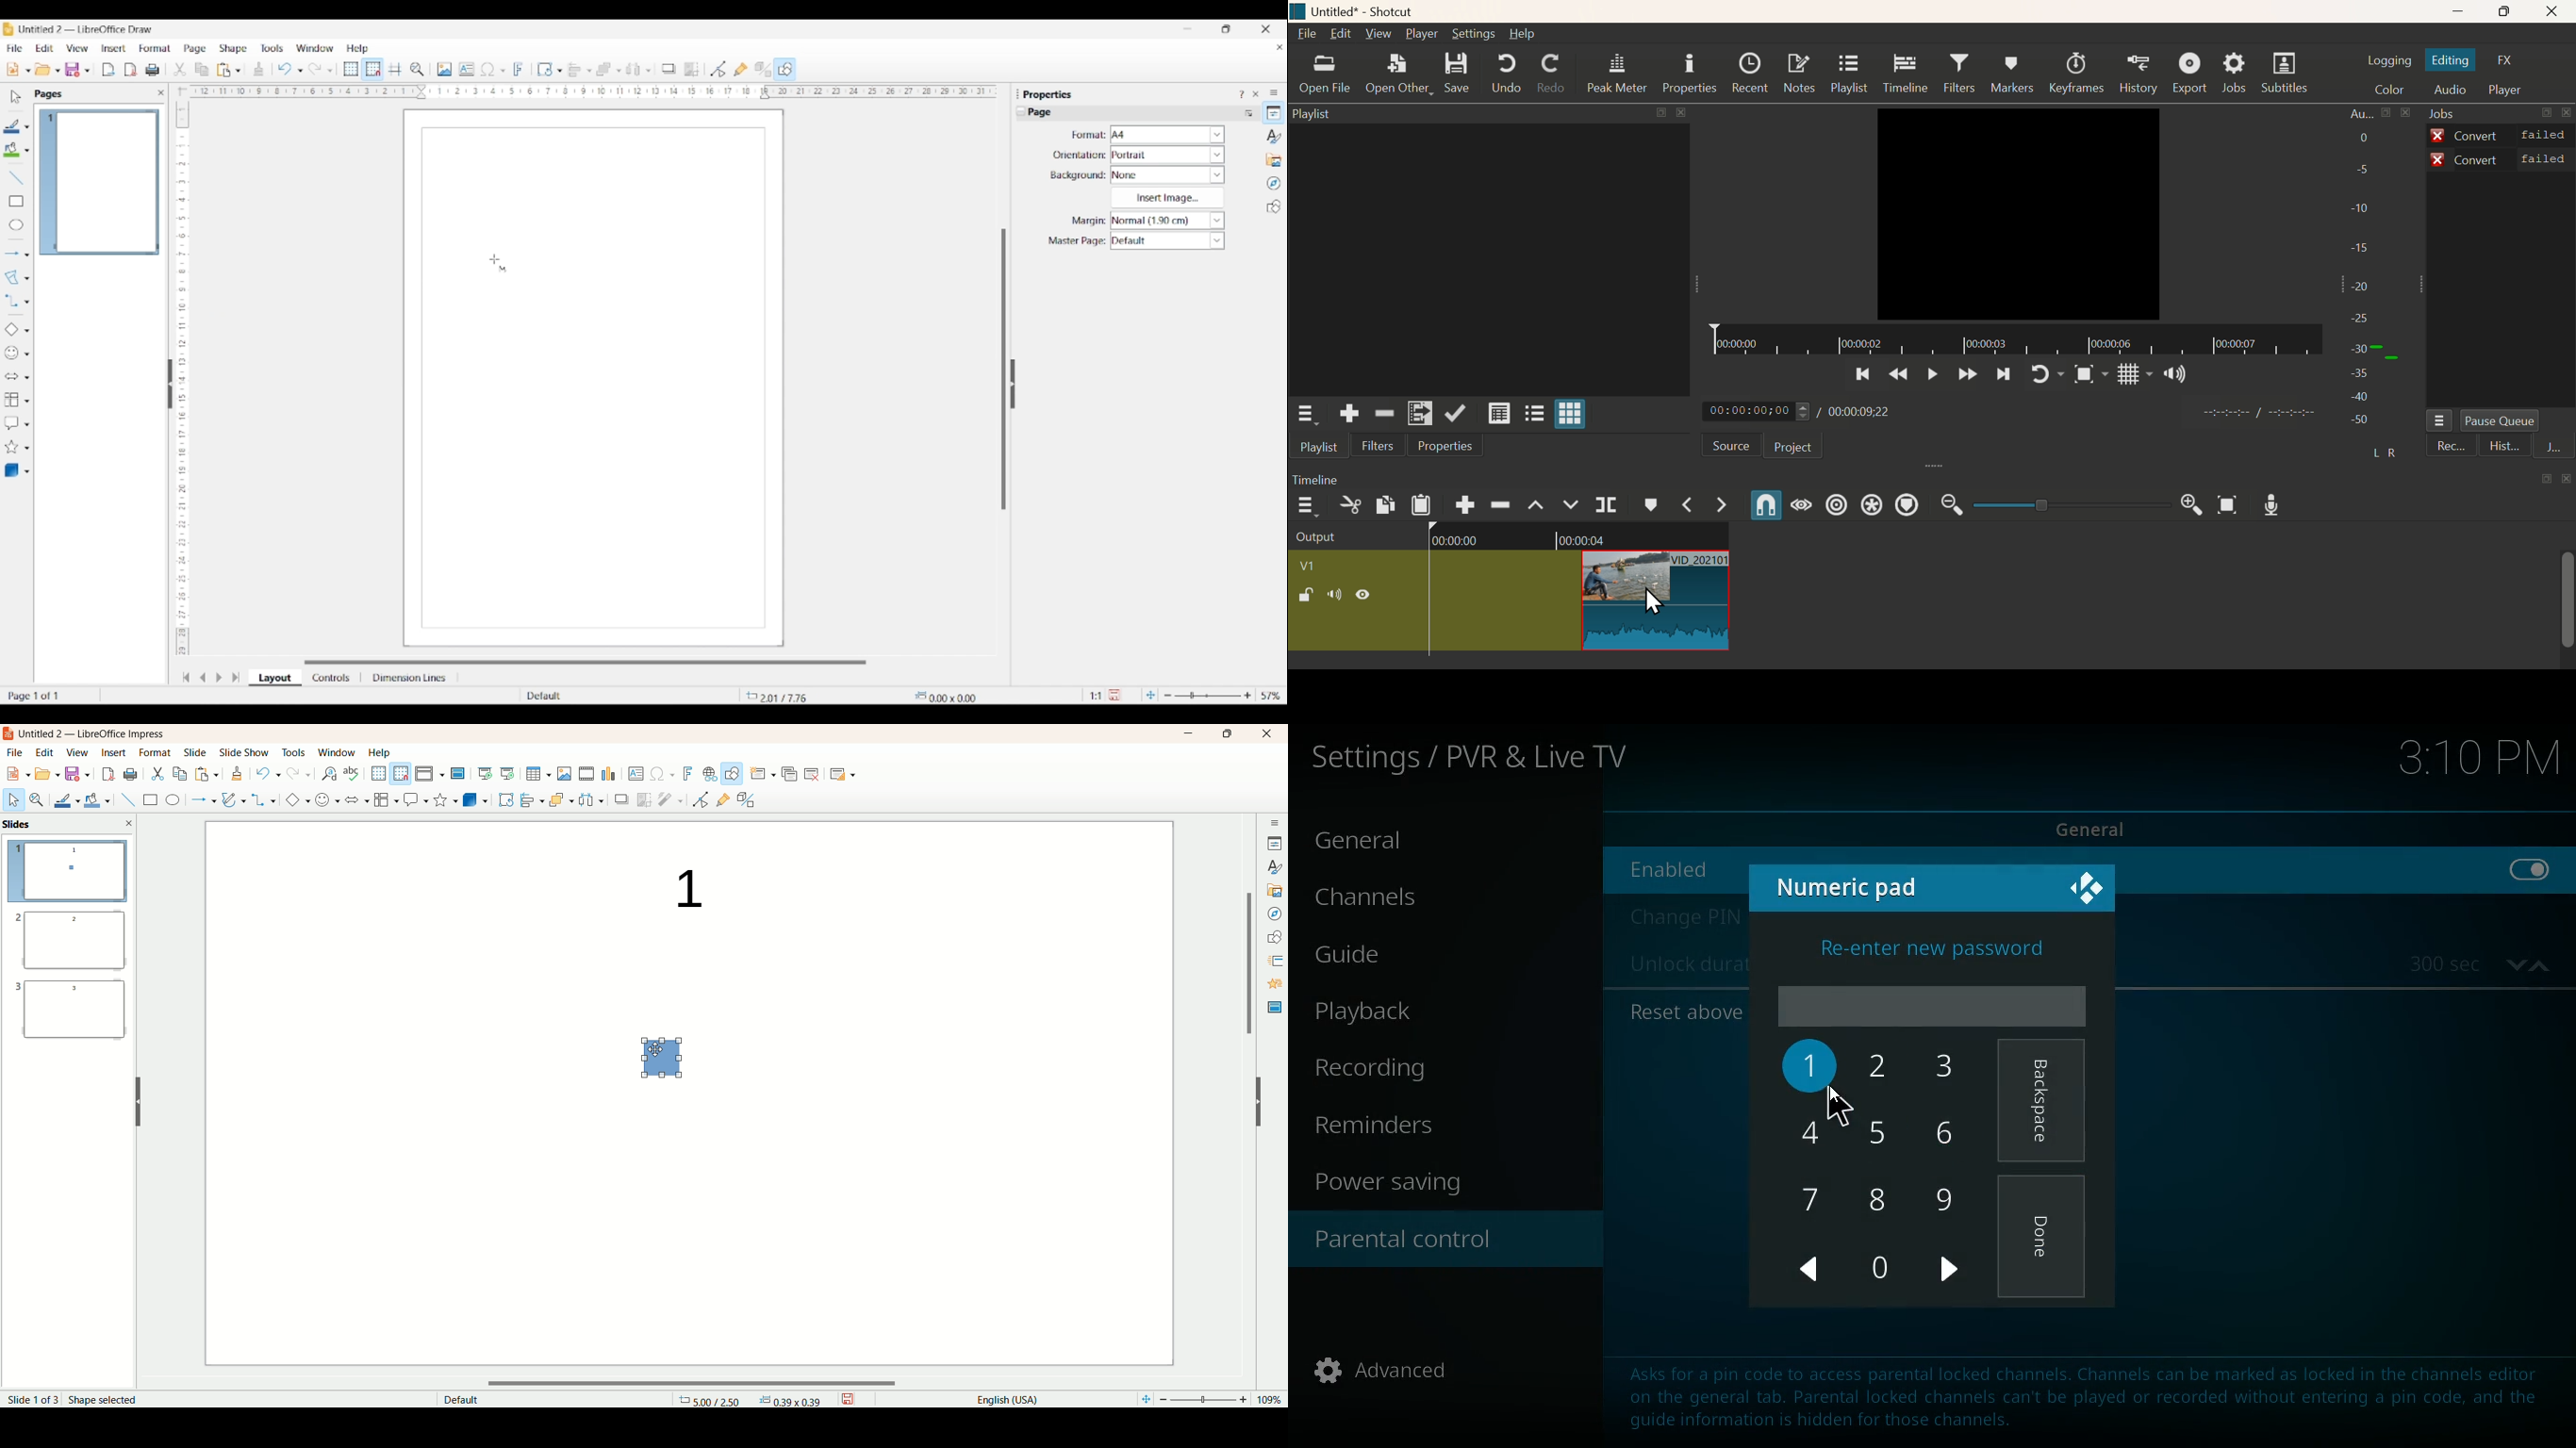  Describe the element at coordinates (2490, 421) in the screenshot. I see `` at that location.